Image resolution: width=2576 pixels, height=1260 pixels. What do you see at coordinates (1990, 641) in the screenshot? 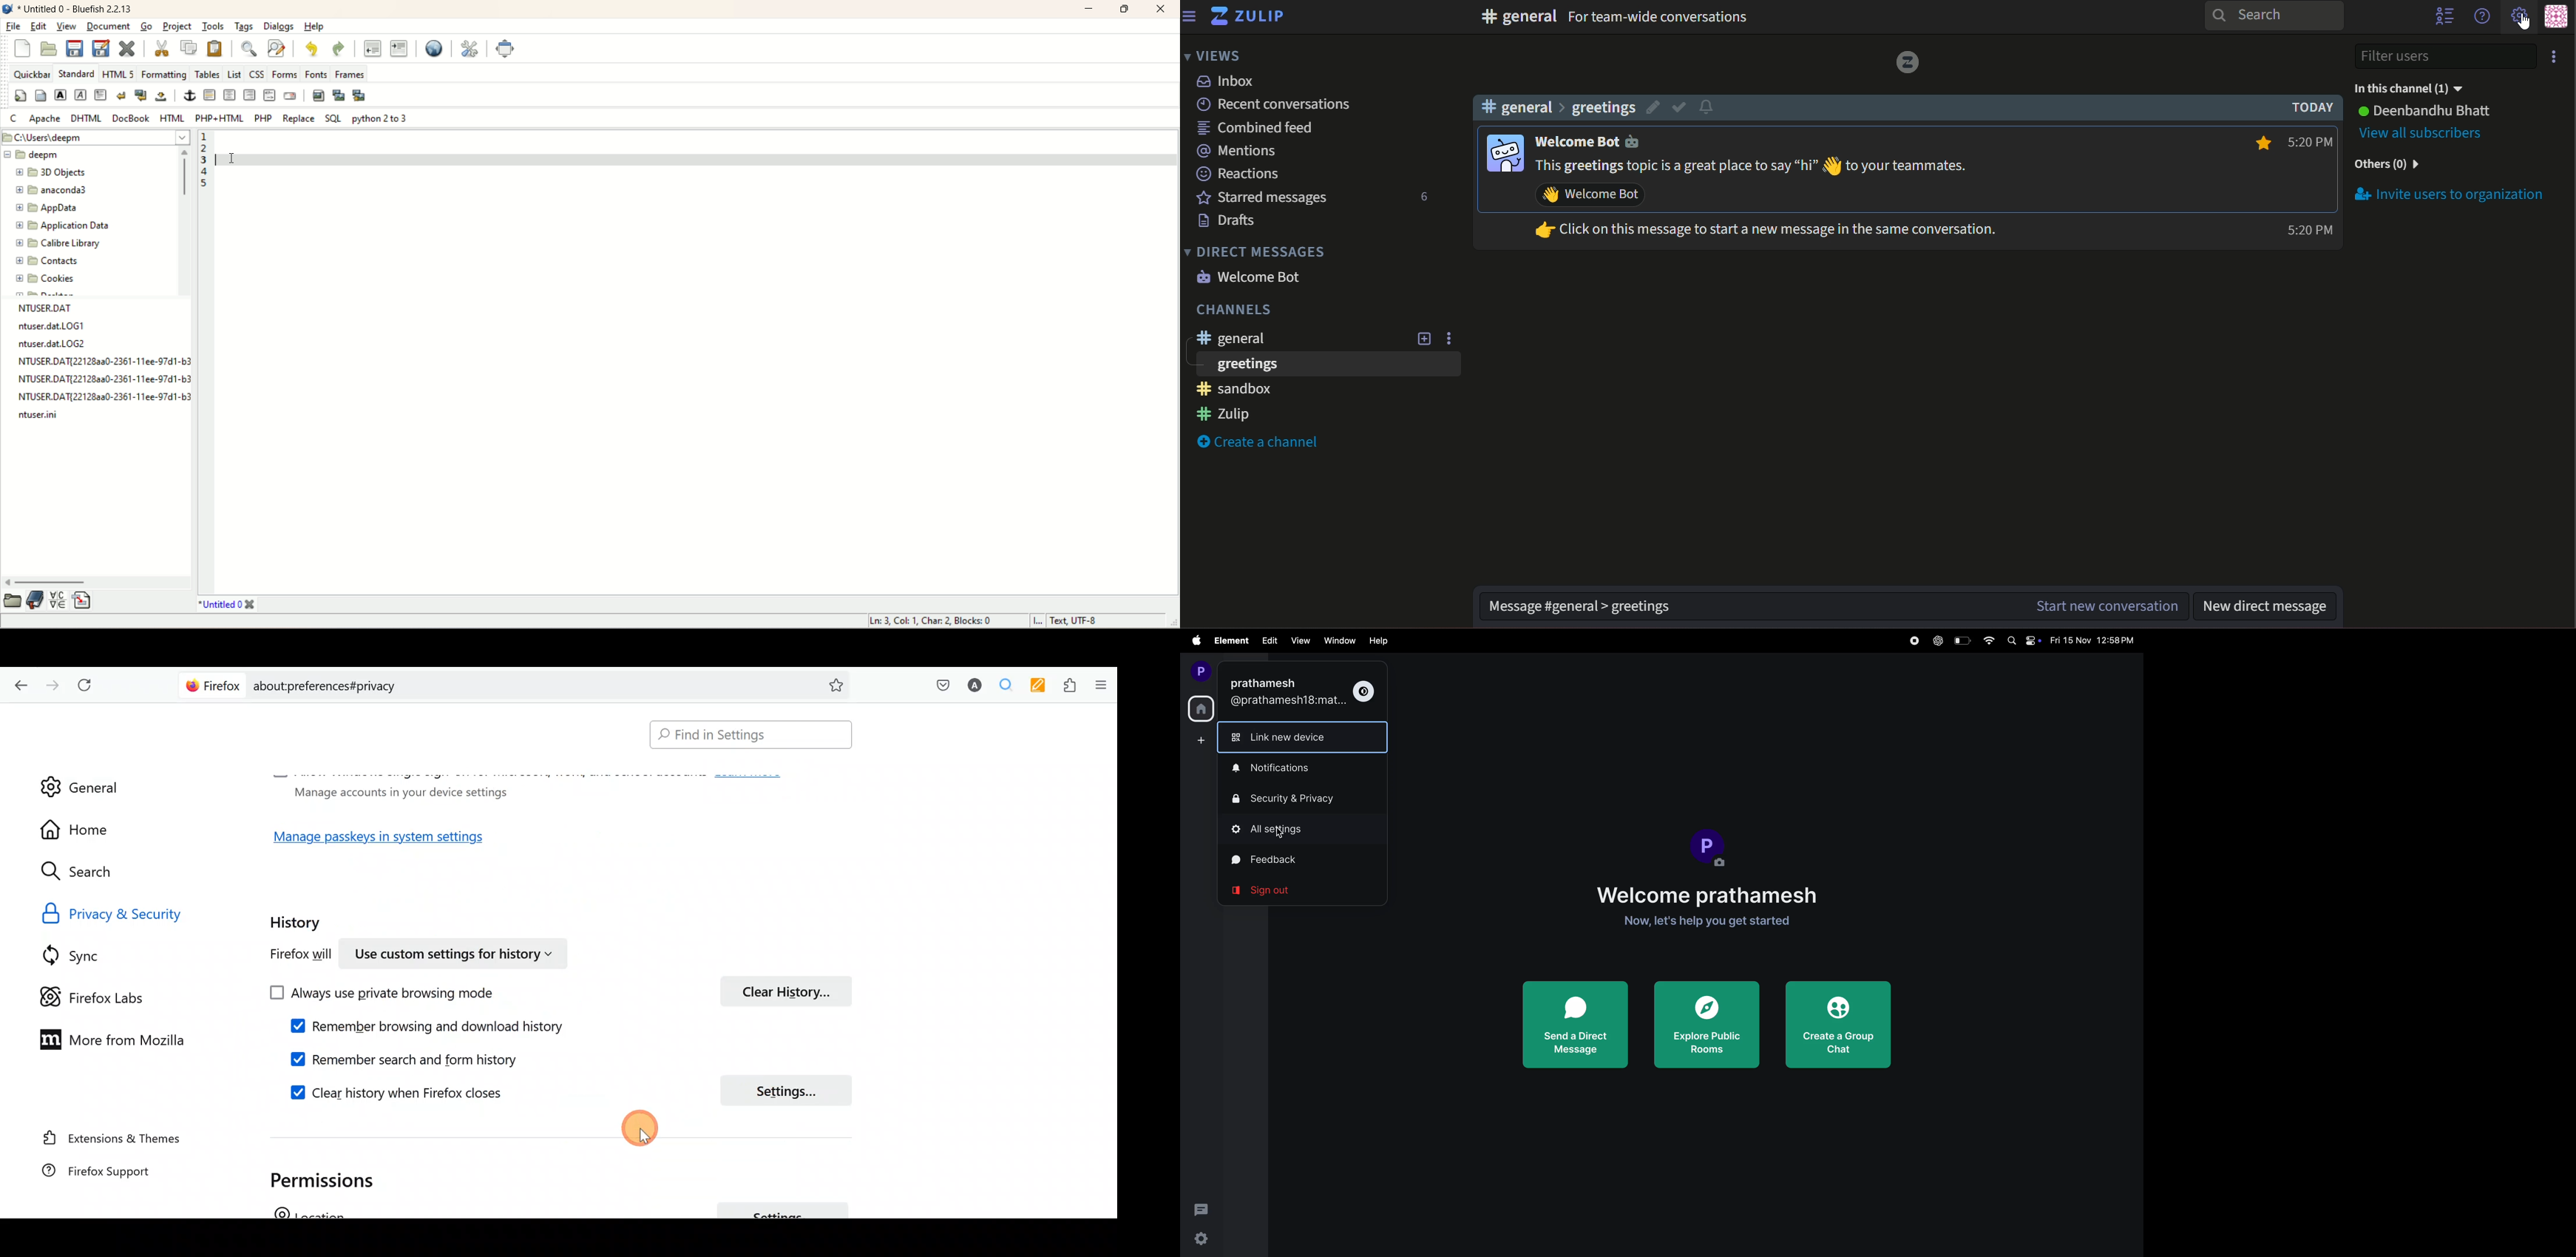
I see `wifi` at bounding box center [1990, 641].